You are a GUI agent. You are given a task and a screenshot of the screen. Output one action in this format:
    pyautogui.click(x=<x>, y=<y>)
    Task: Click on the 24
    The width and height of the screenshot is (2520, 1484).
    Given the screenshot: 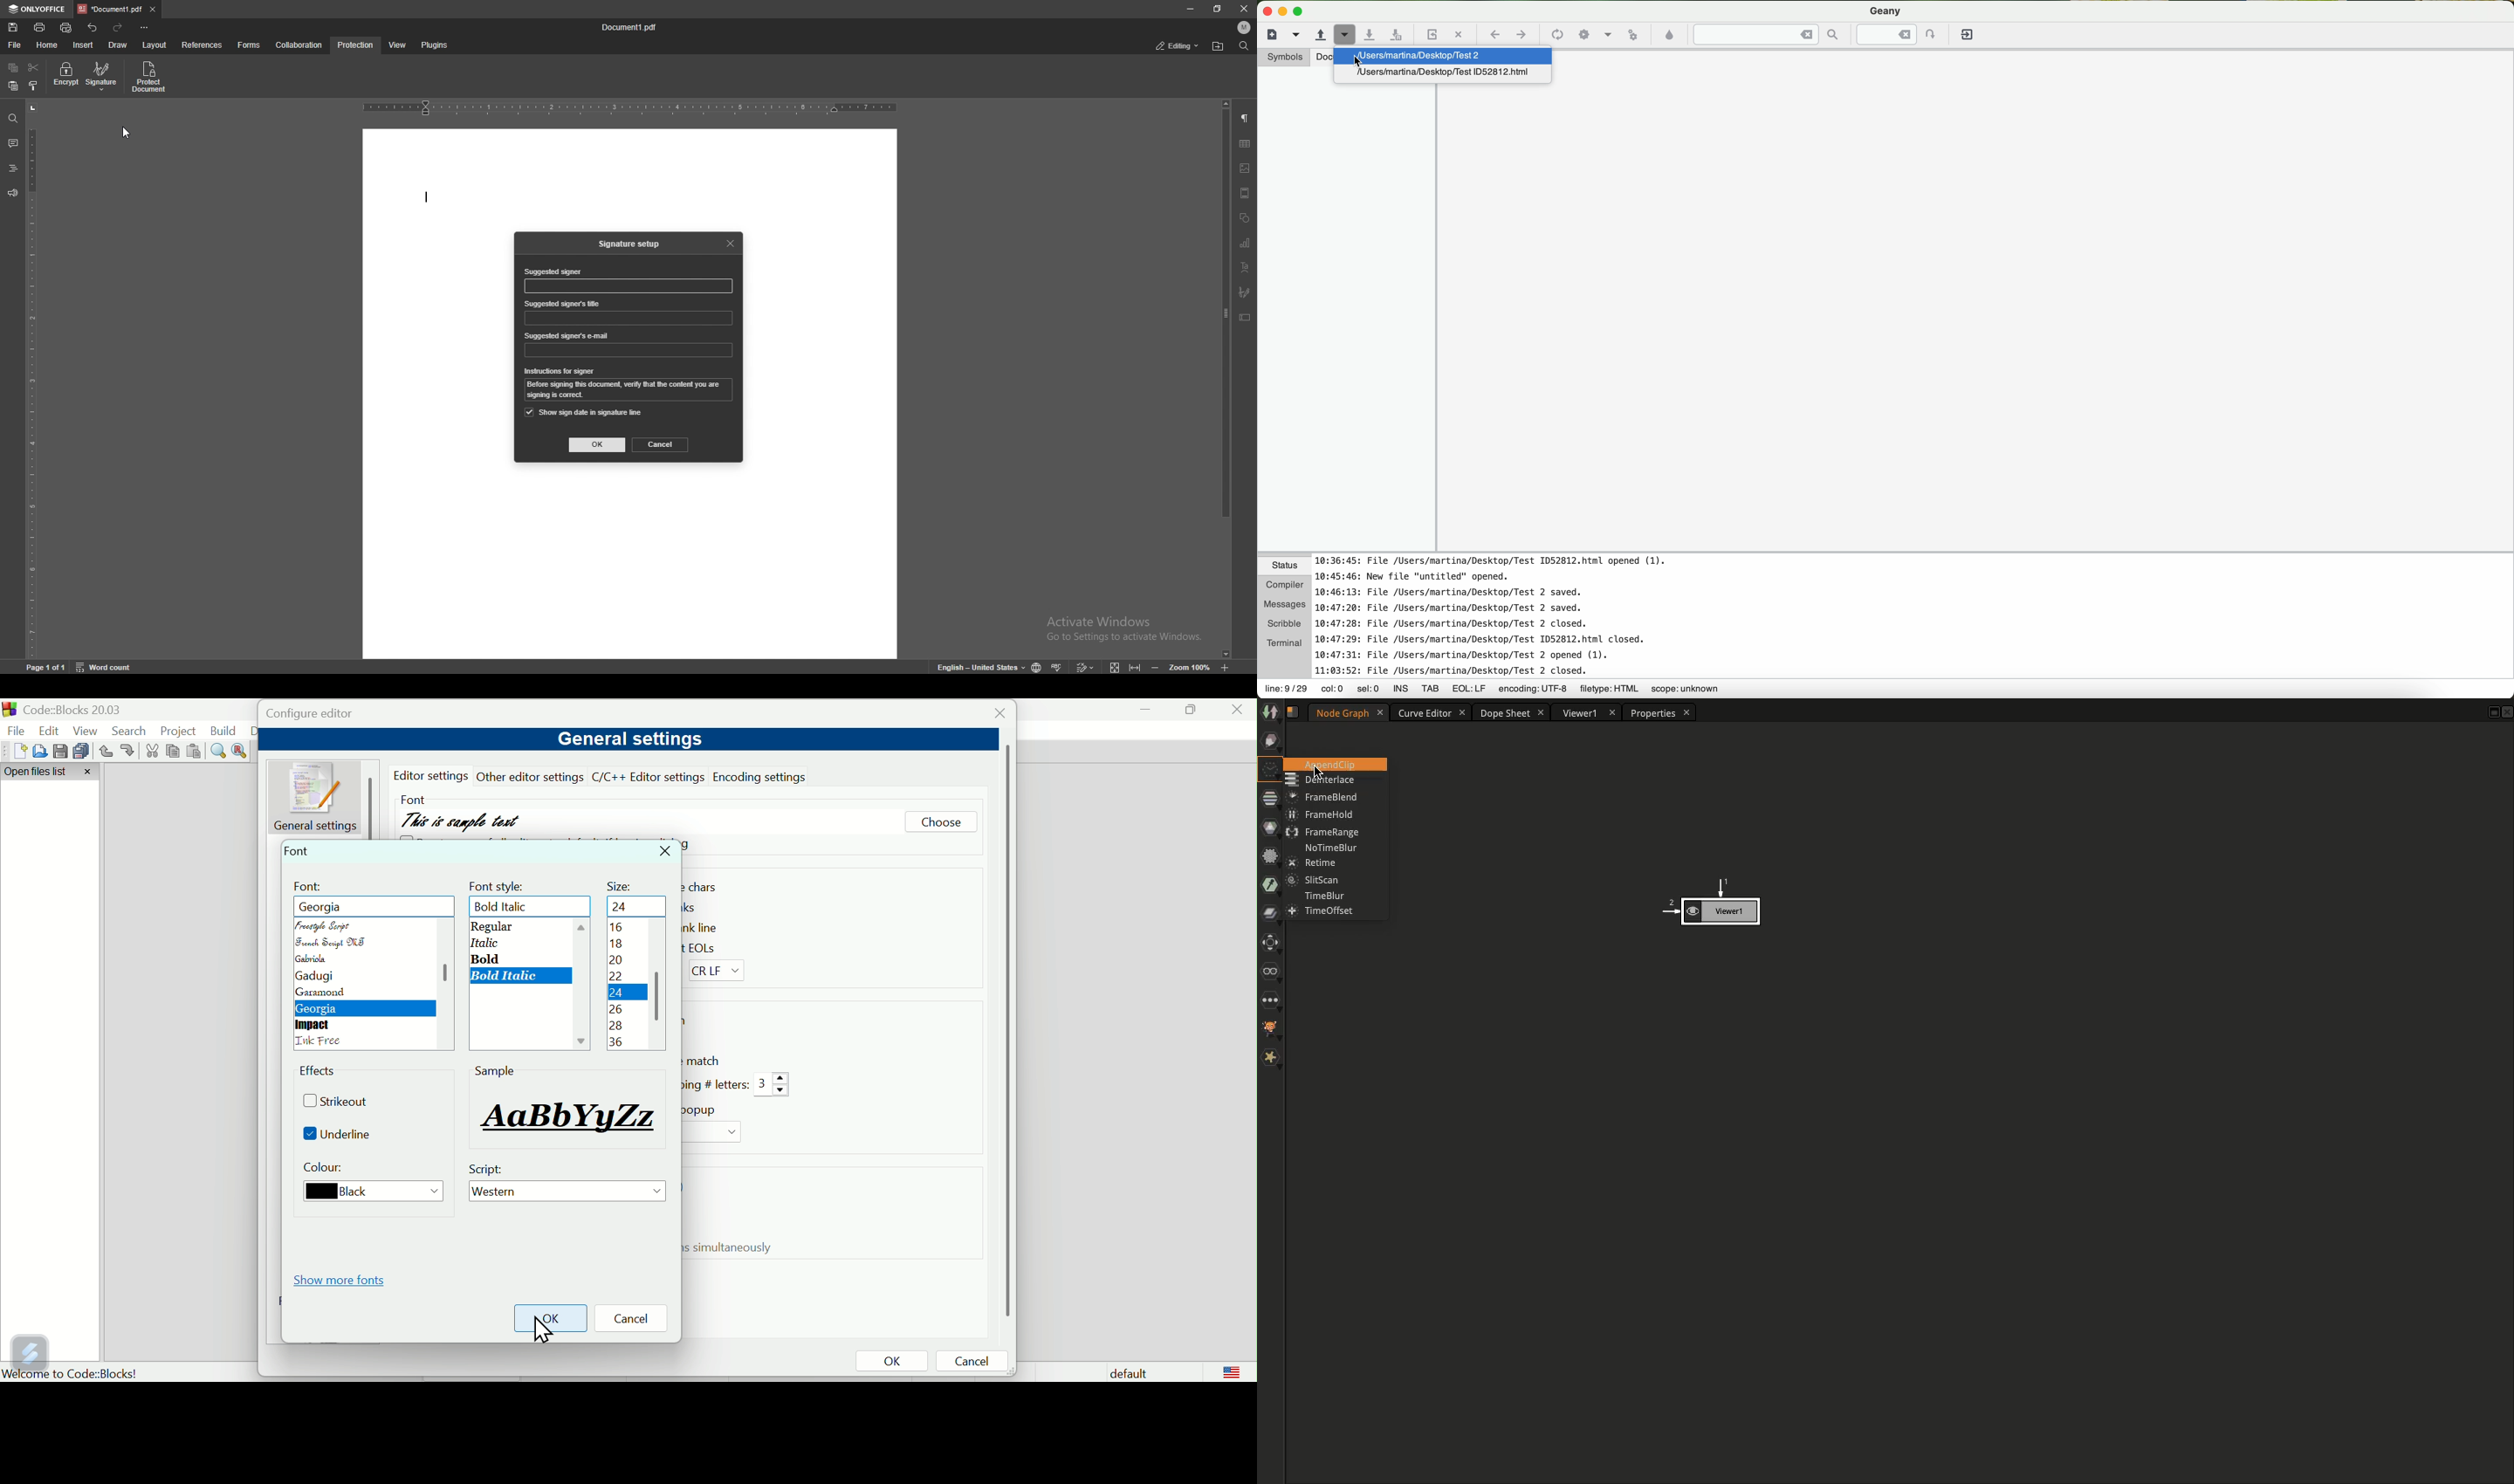 What is the action you would take?
    pyautogui.click(x=623, y=907)
    